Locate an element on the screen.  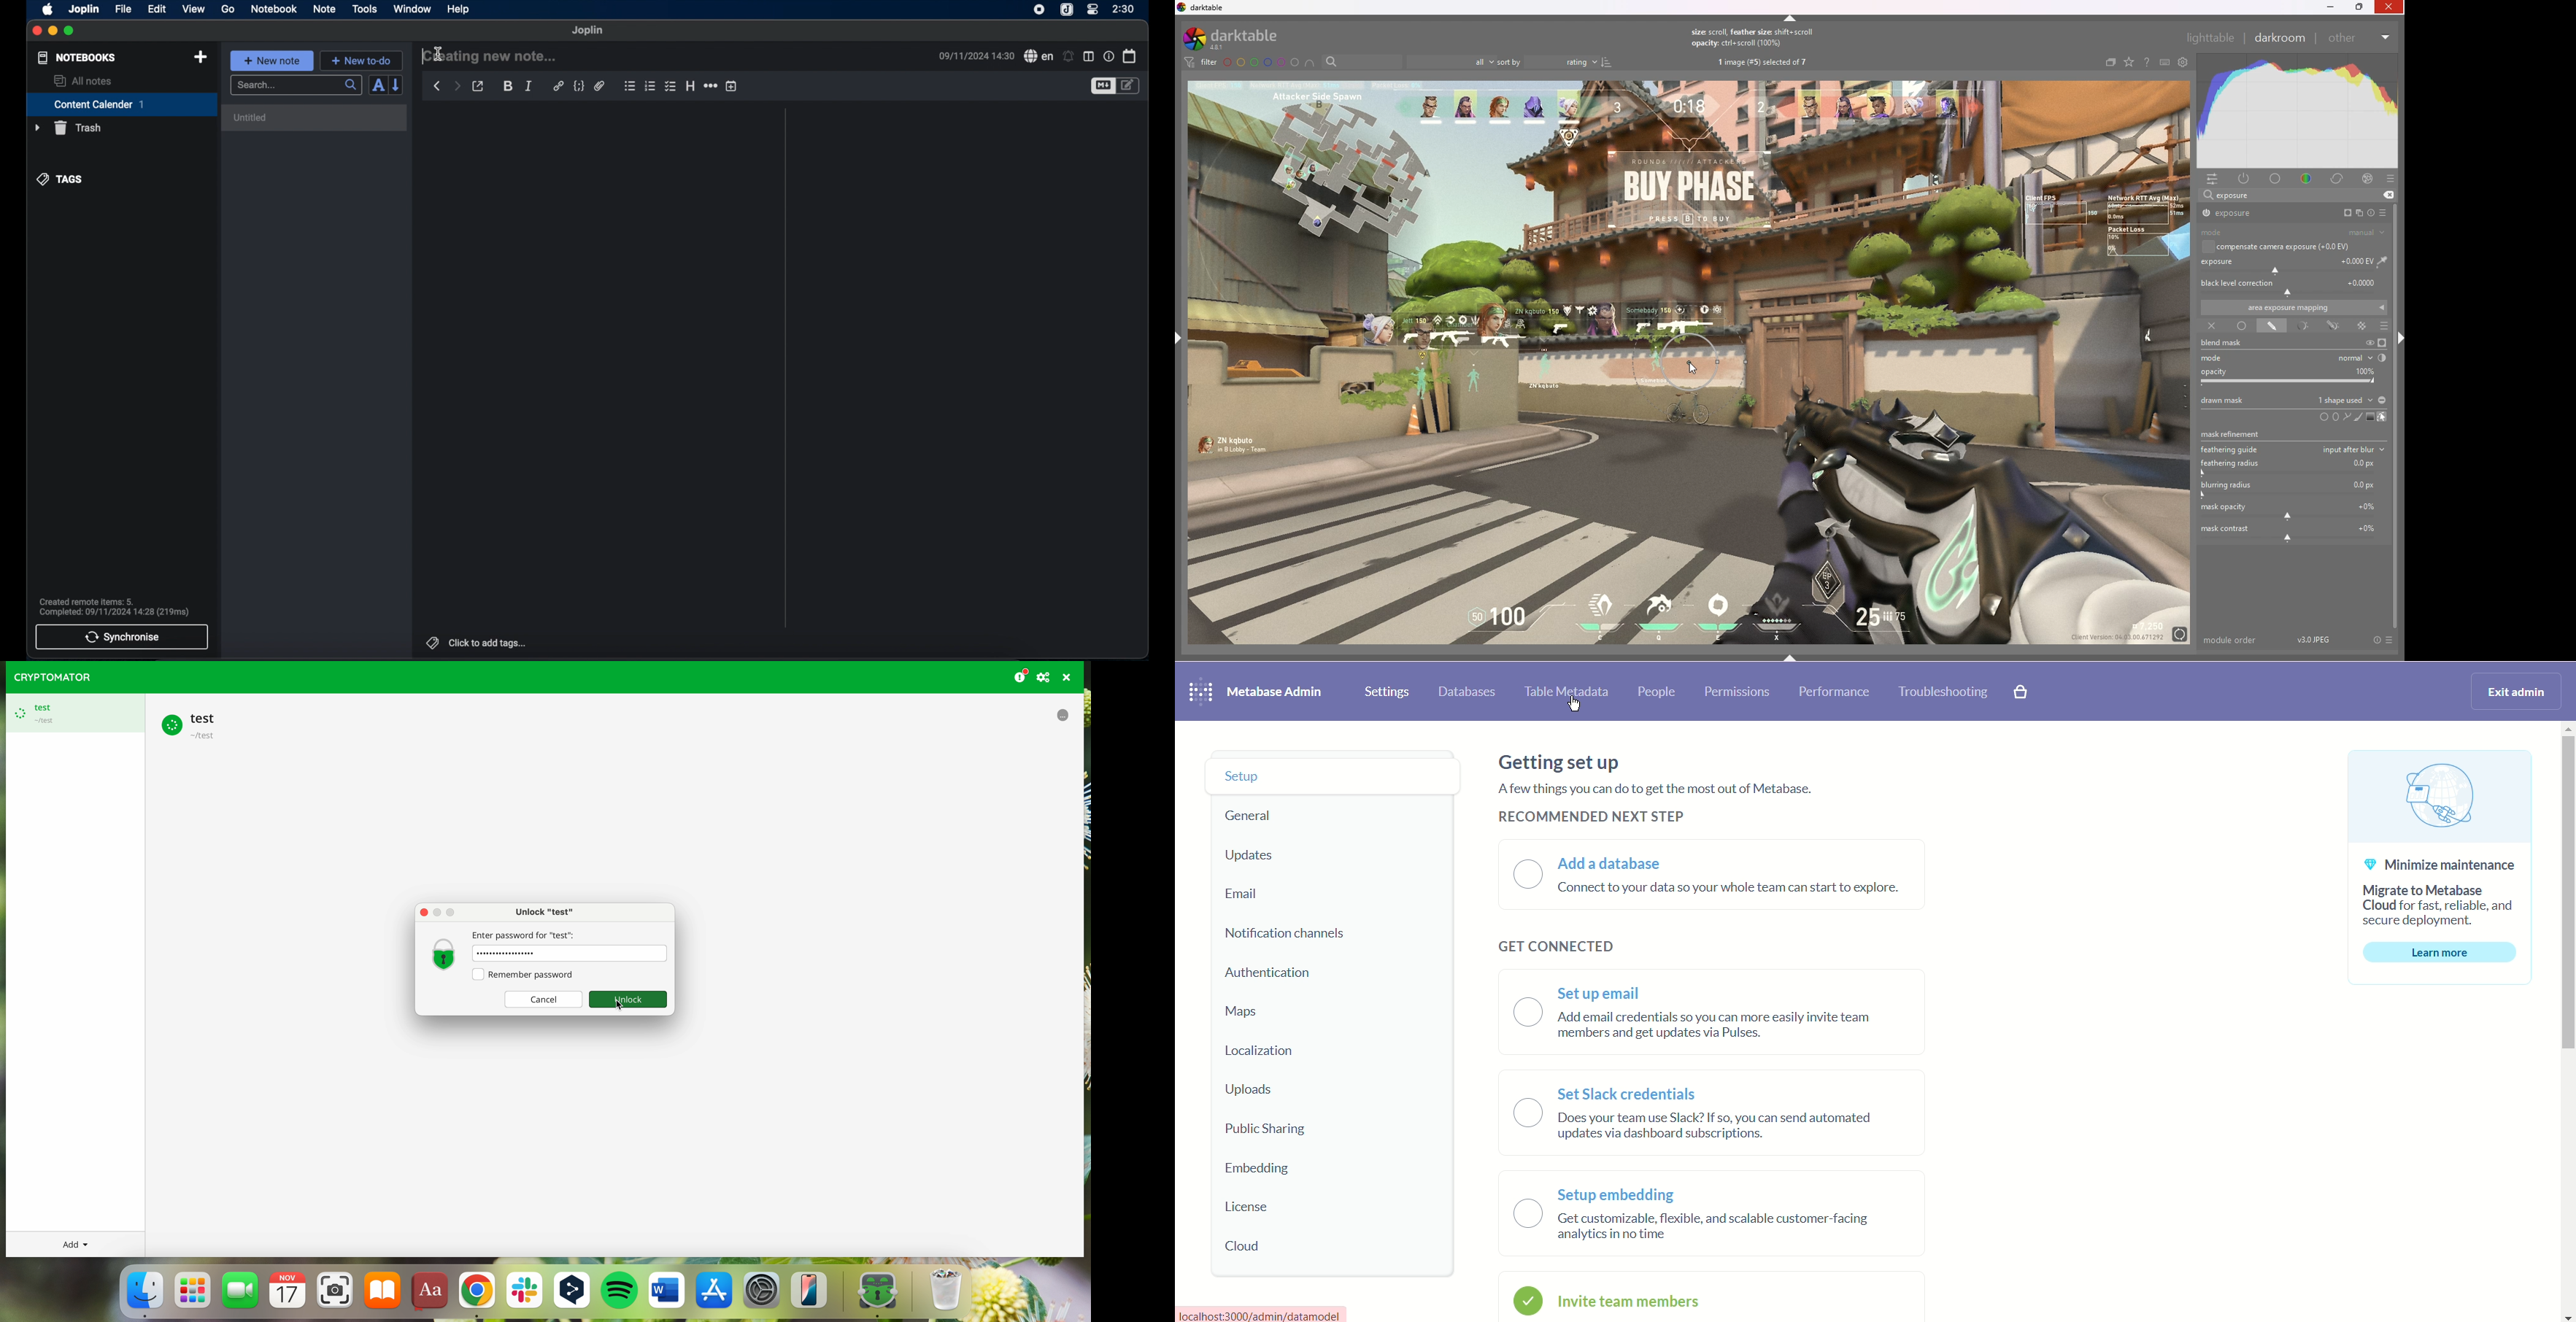
hide is located at coordinates (1791, 19).